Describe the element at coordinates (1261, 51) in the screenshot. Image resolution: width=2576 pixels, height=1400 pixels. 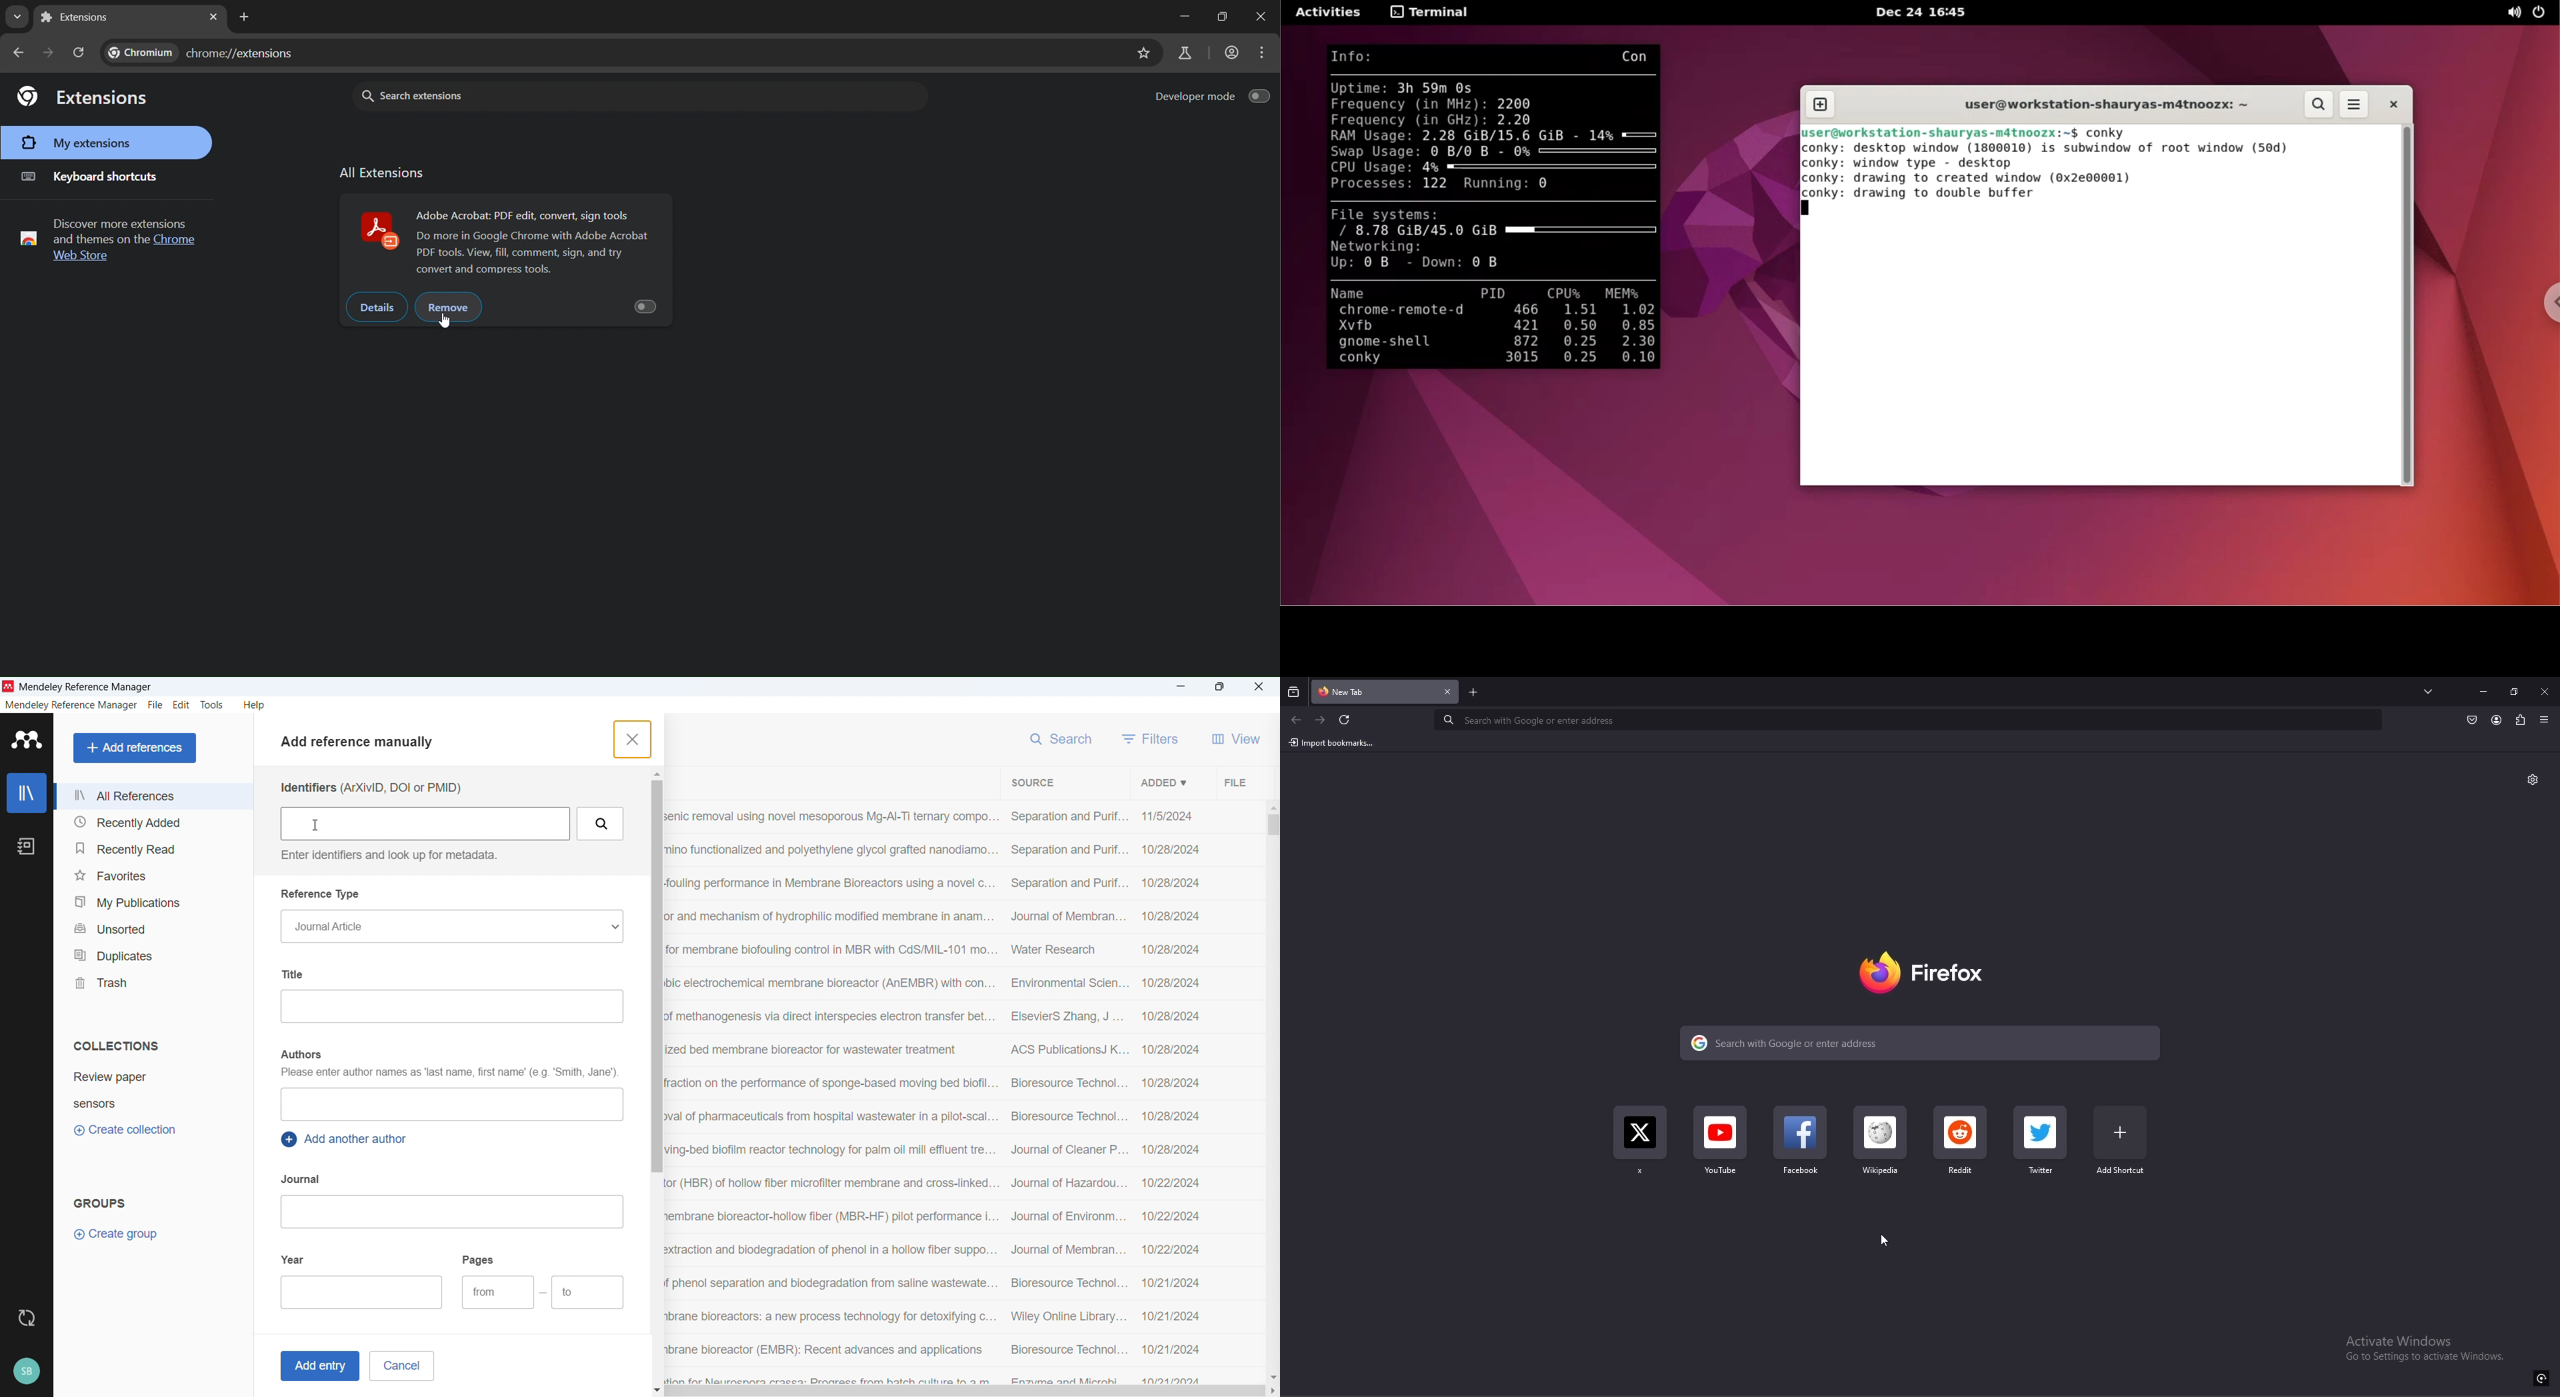
I see `menu` at that location.